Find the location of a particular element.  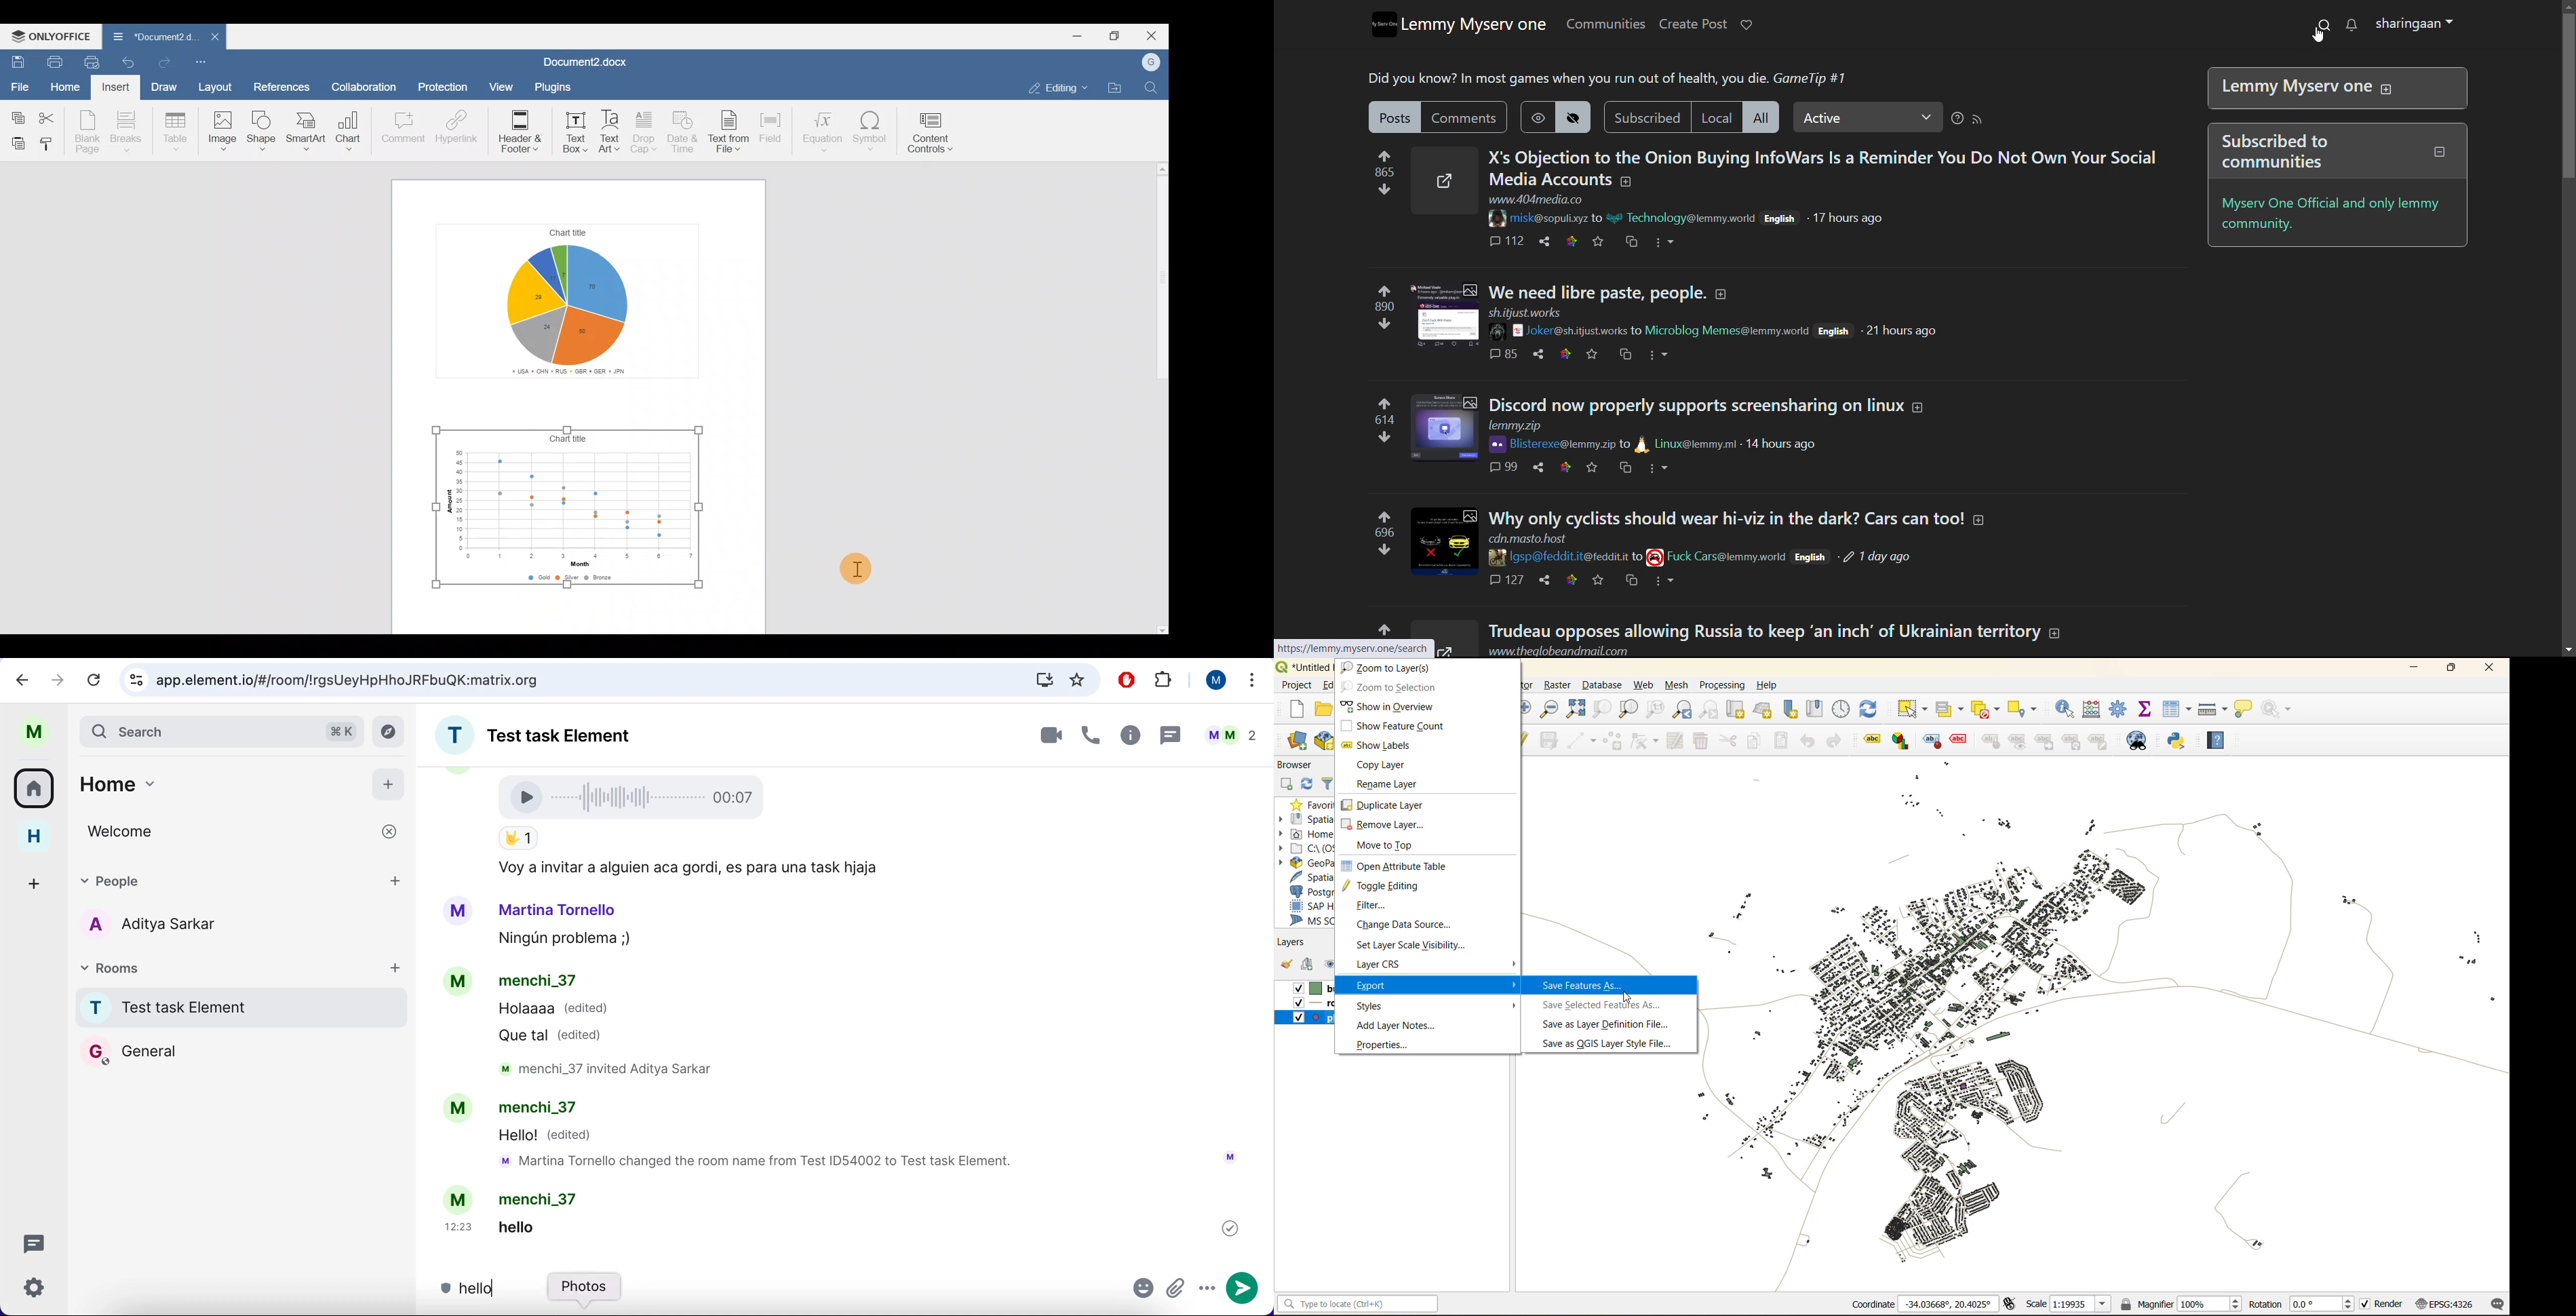

share is located at coordinates (1540, 354).